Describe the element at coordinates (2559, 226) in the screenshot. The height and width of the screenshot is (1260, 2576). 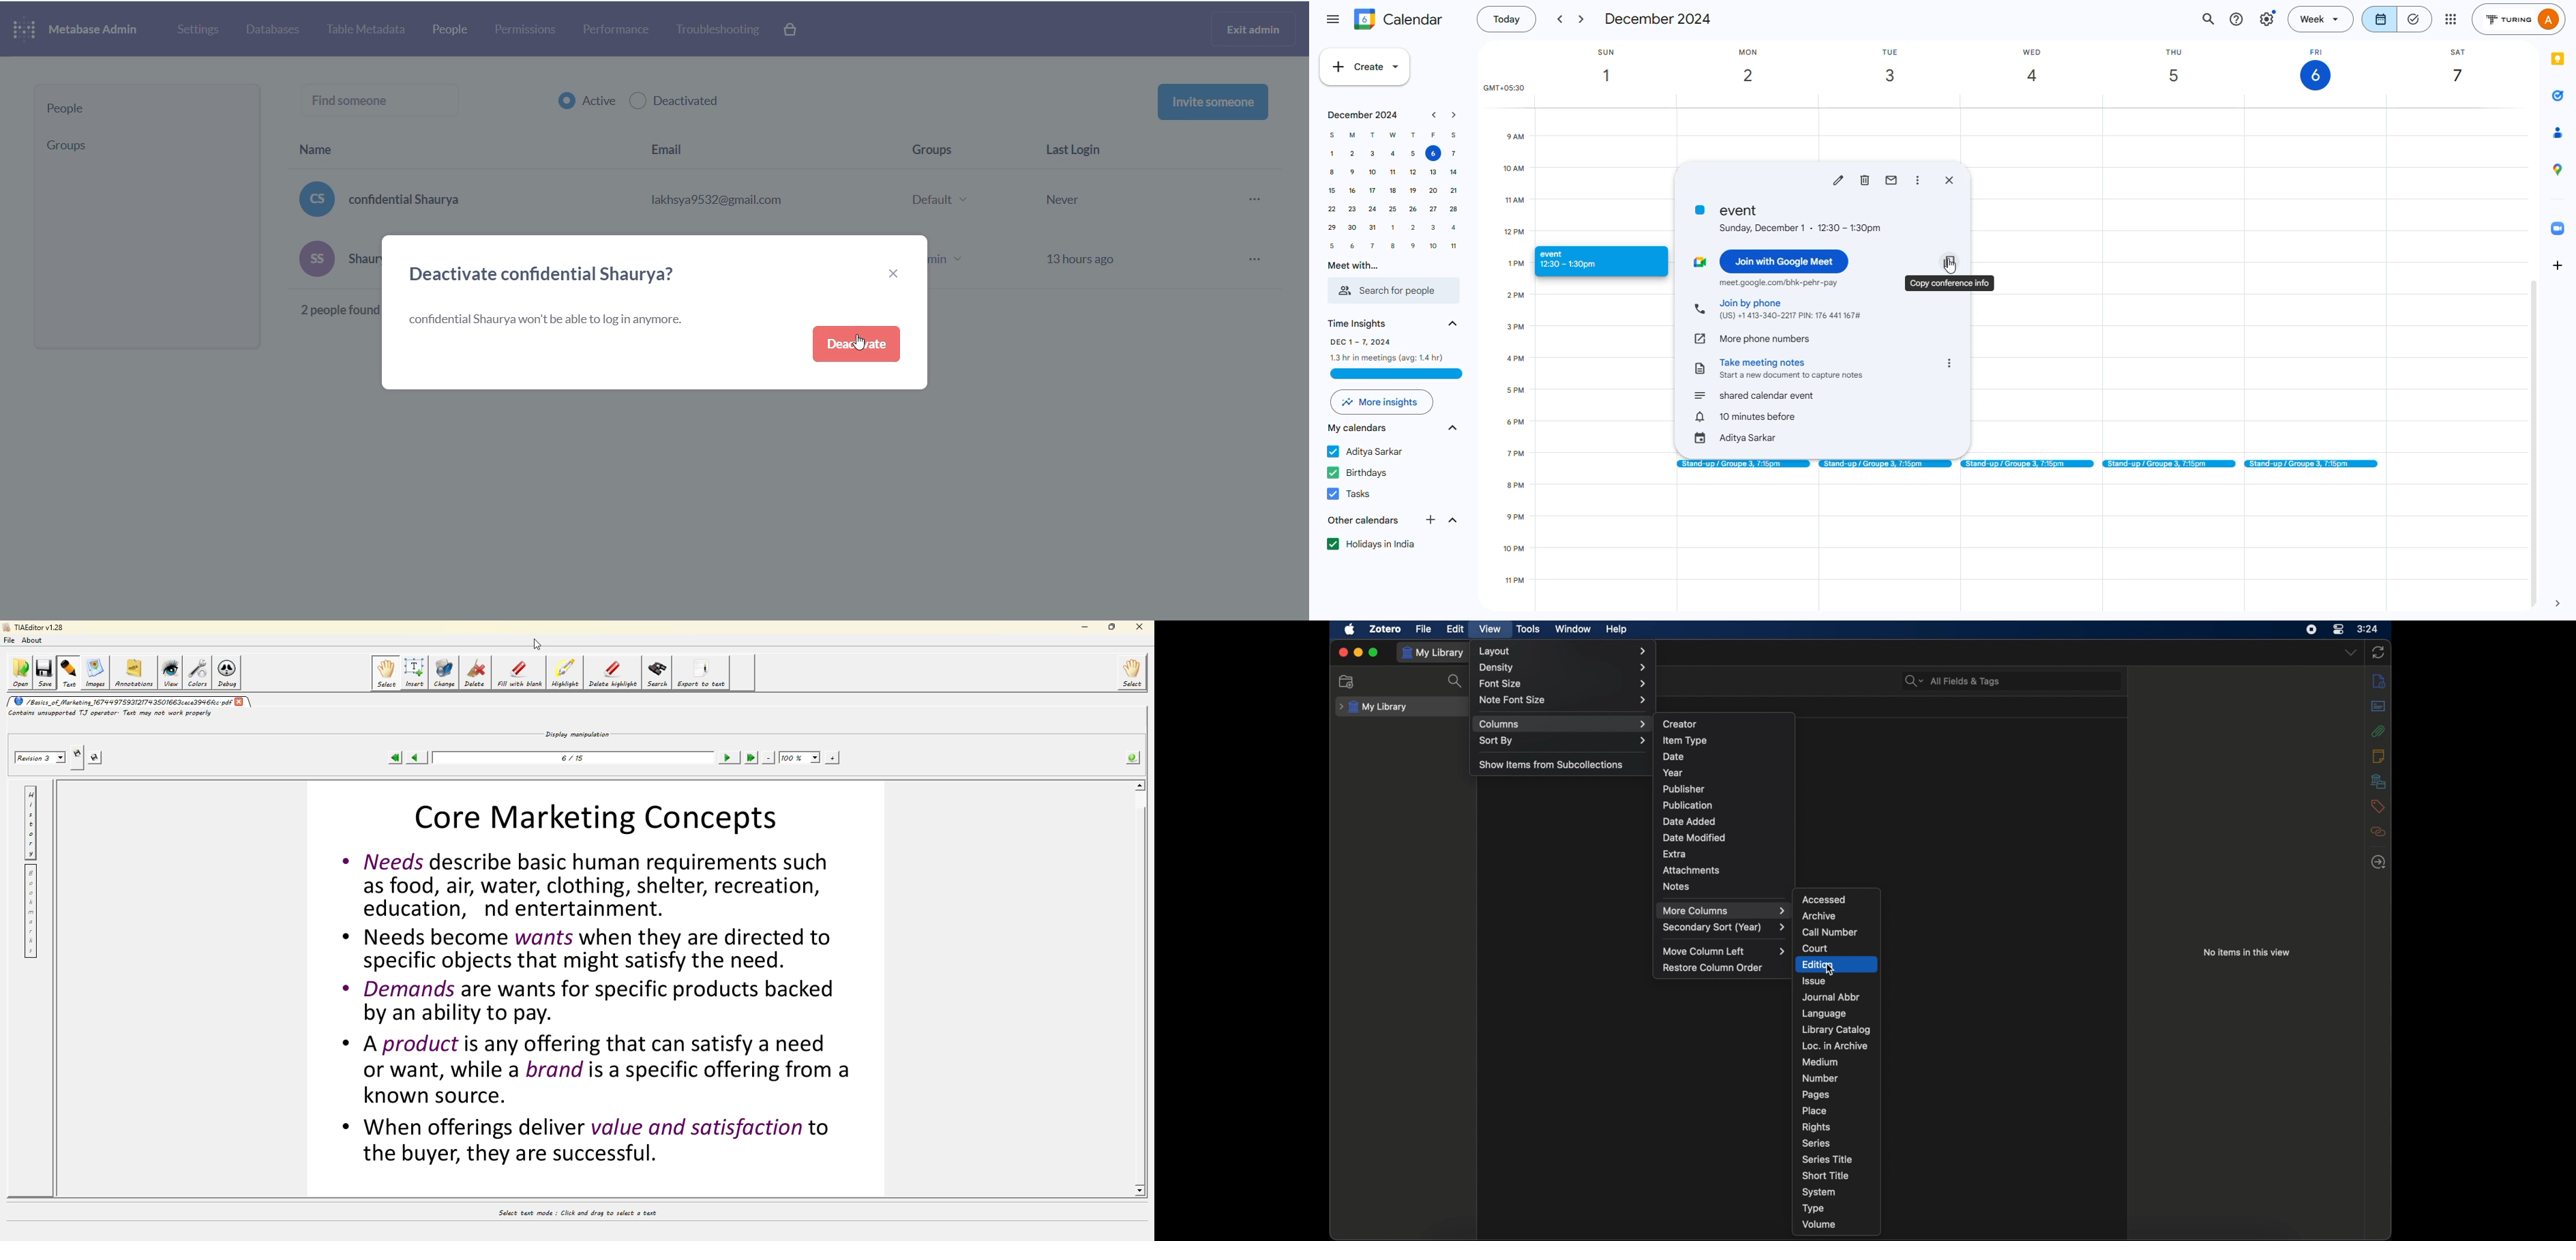
I see `app` at that location.